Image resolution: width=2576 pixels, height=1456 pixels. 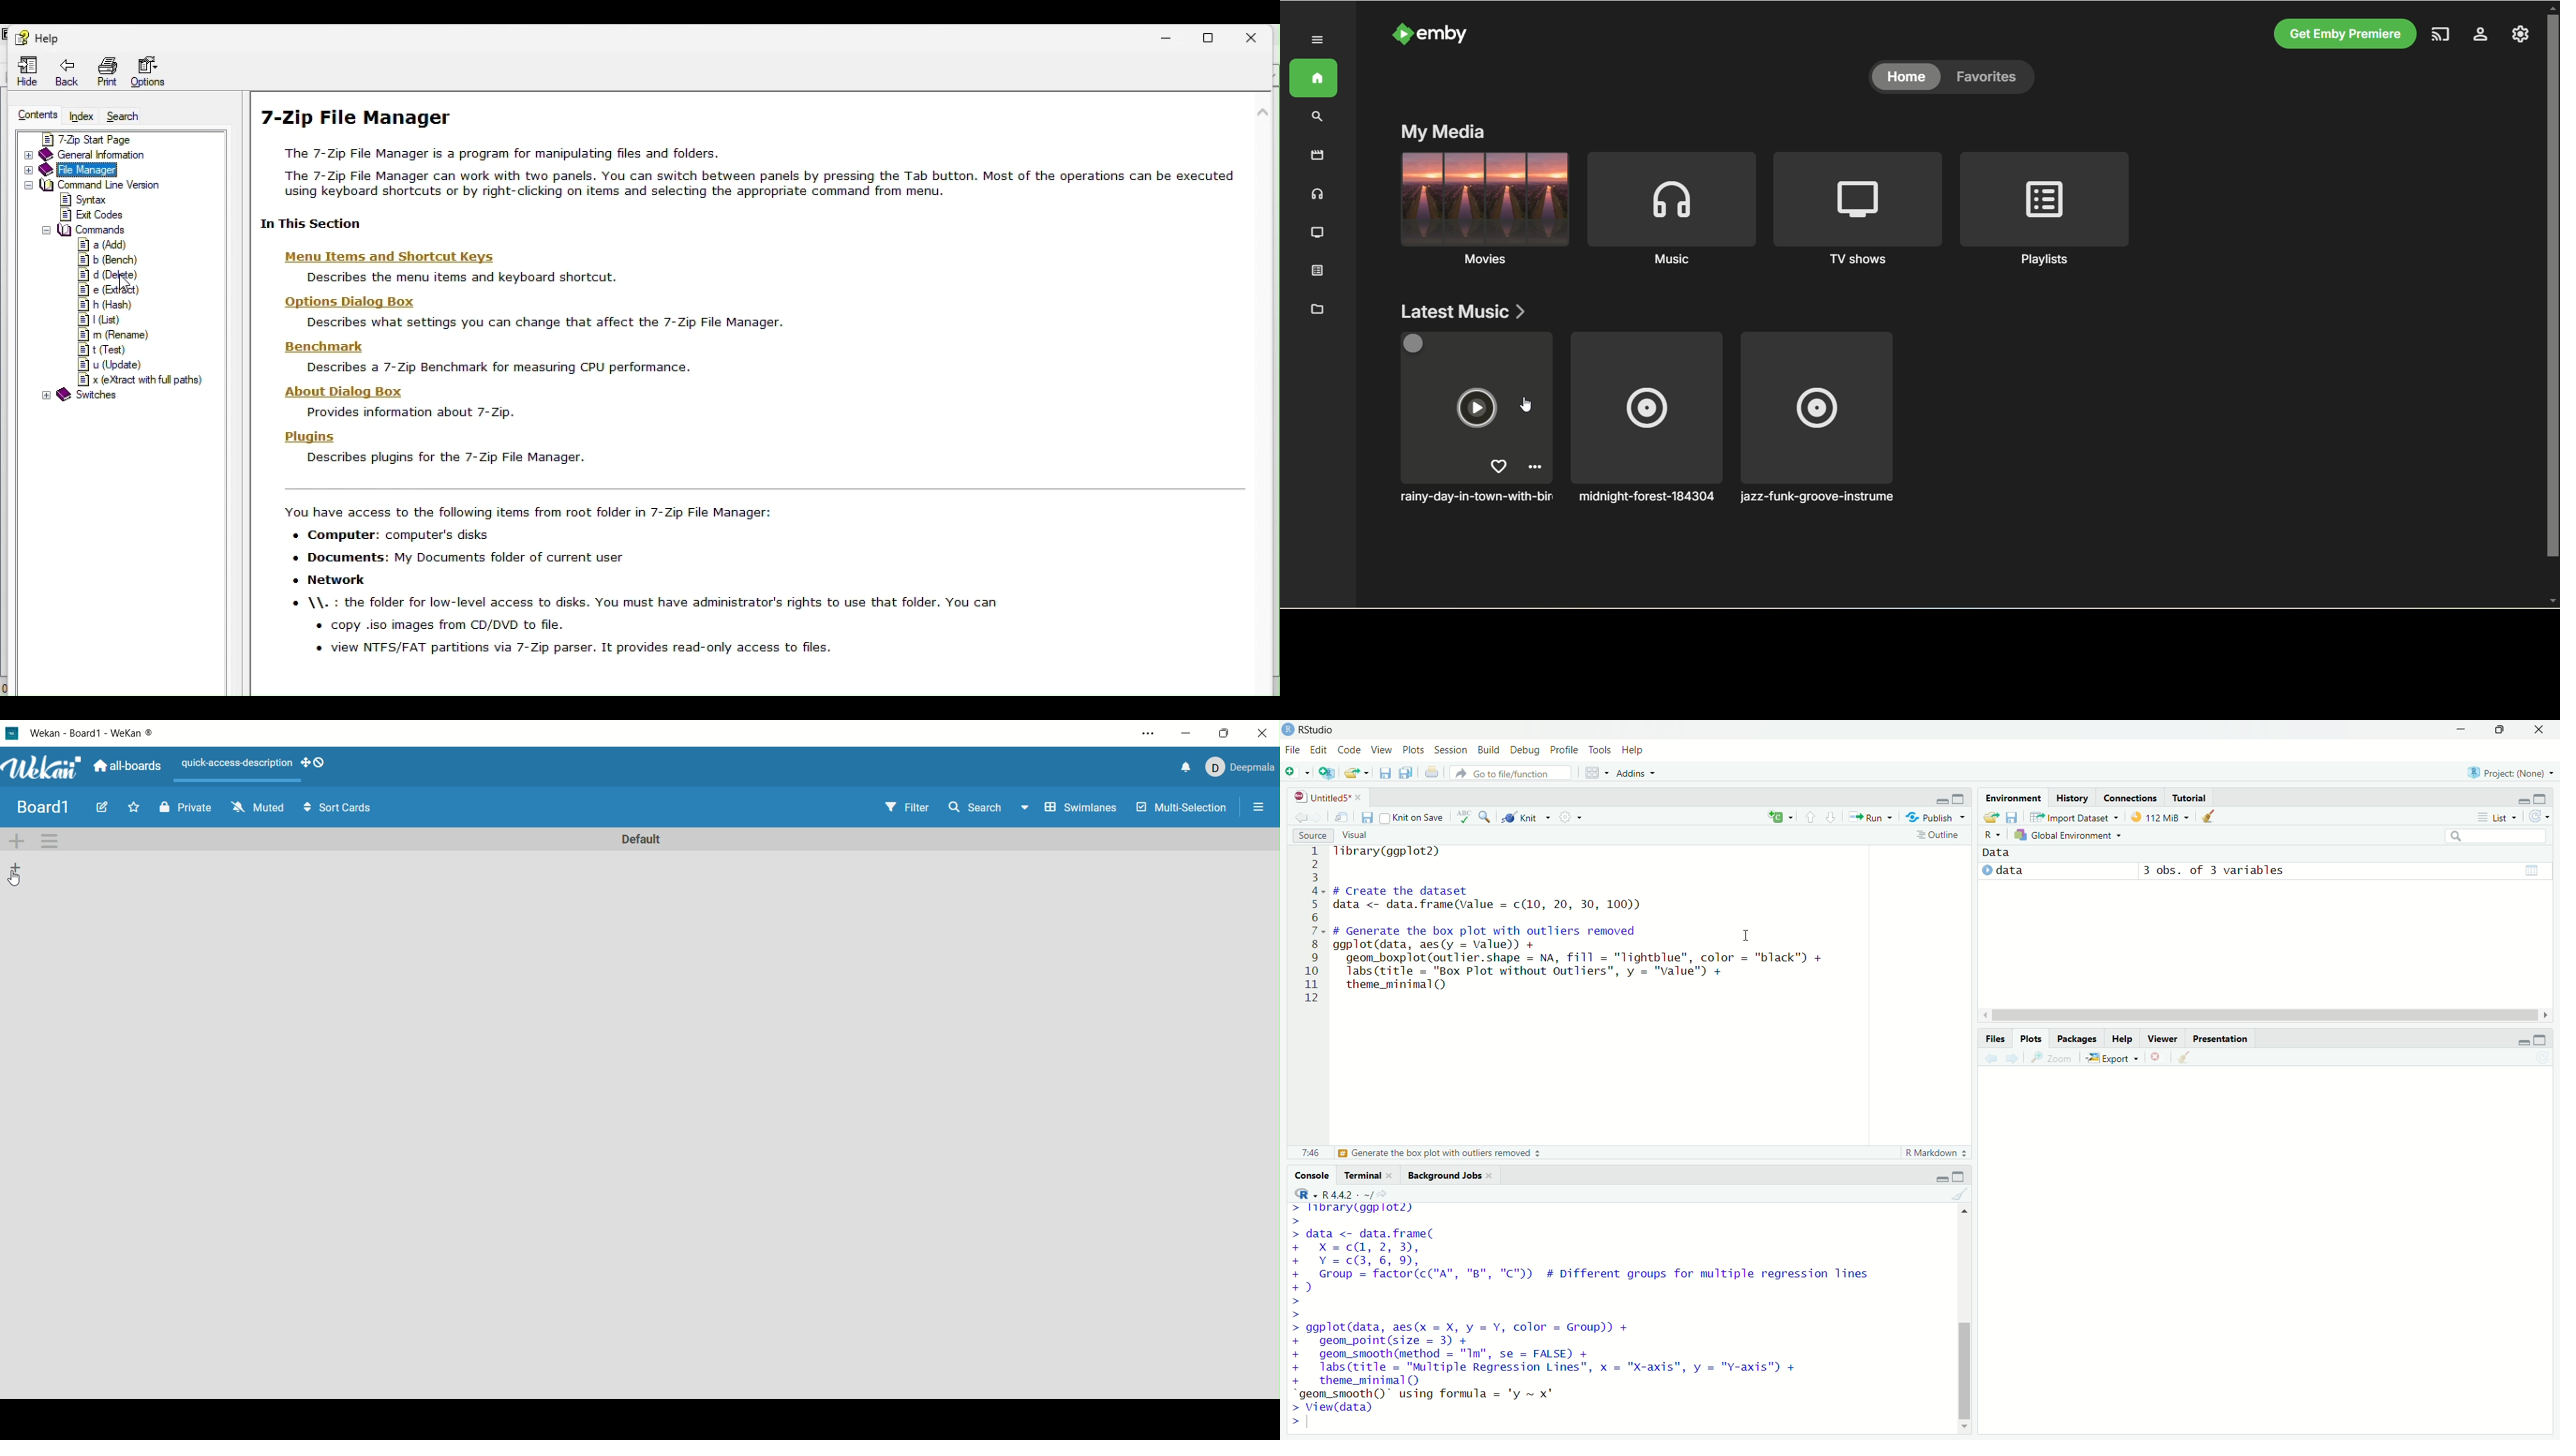 What do you see at coordinates (1460, 815) in the screenshot?
I see `abc` at bounding box center [1460, 815].